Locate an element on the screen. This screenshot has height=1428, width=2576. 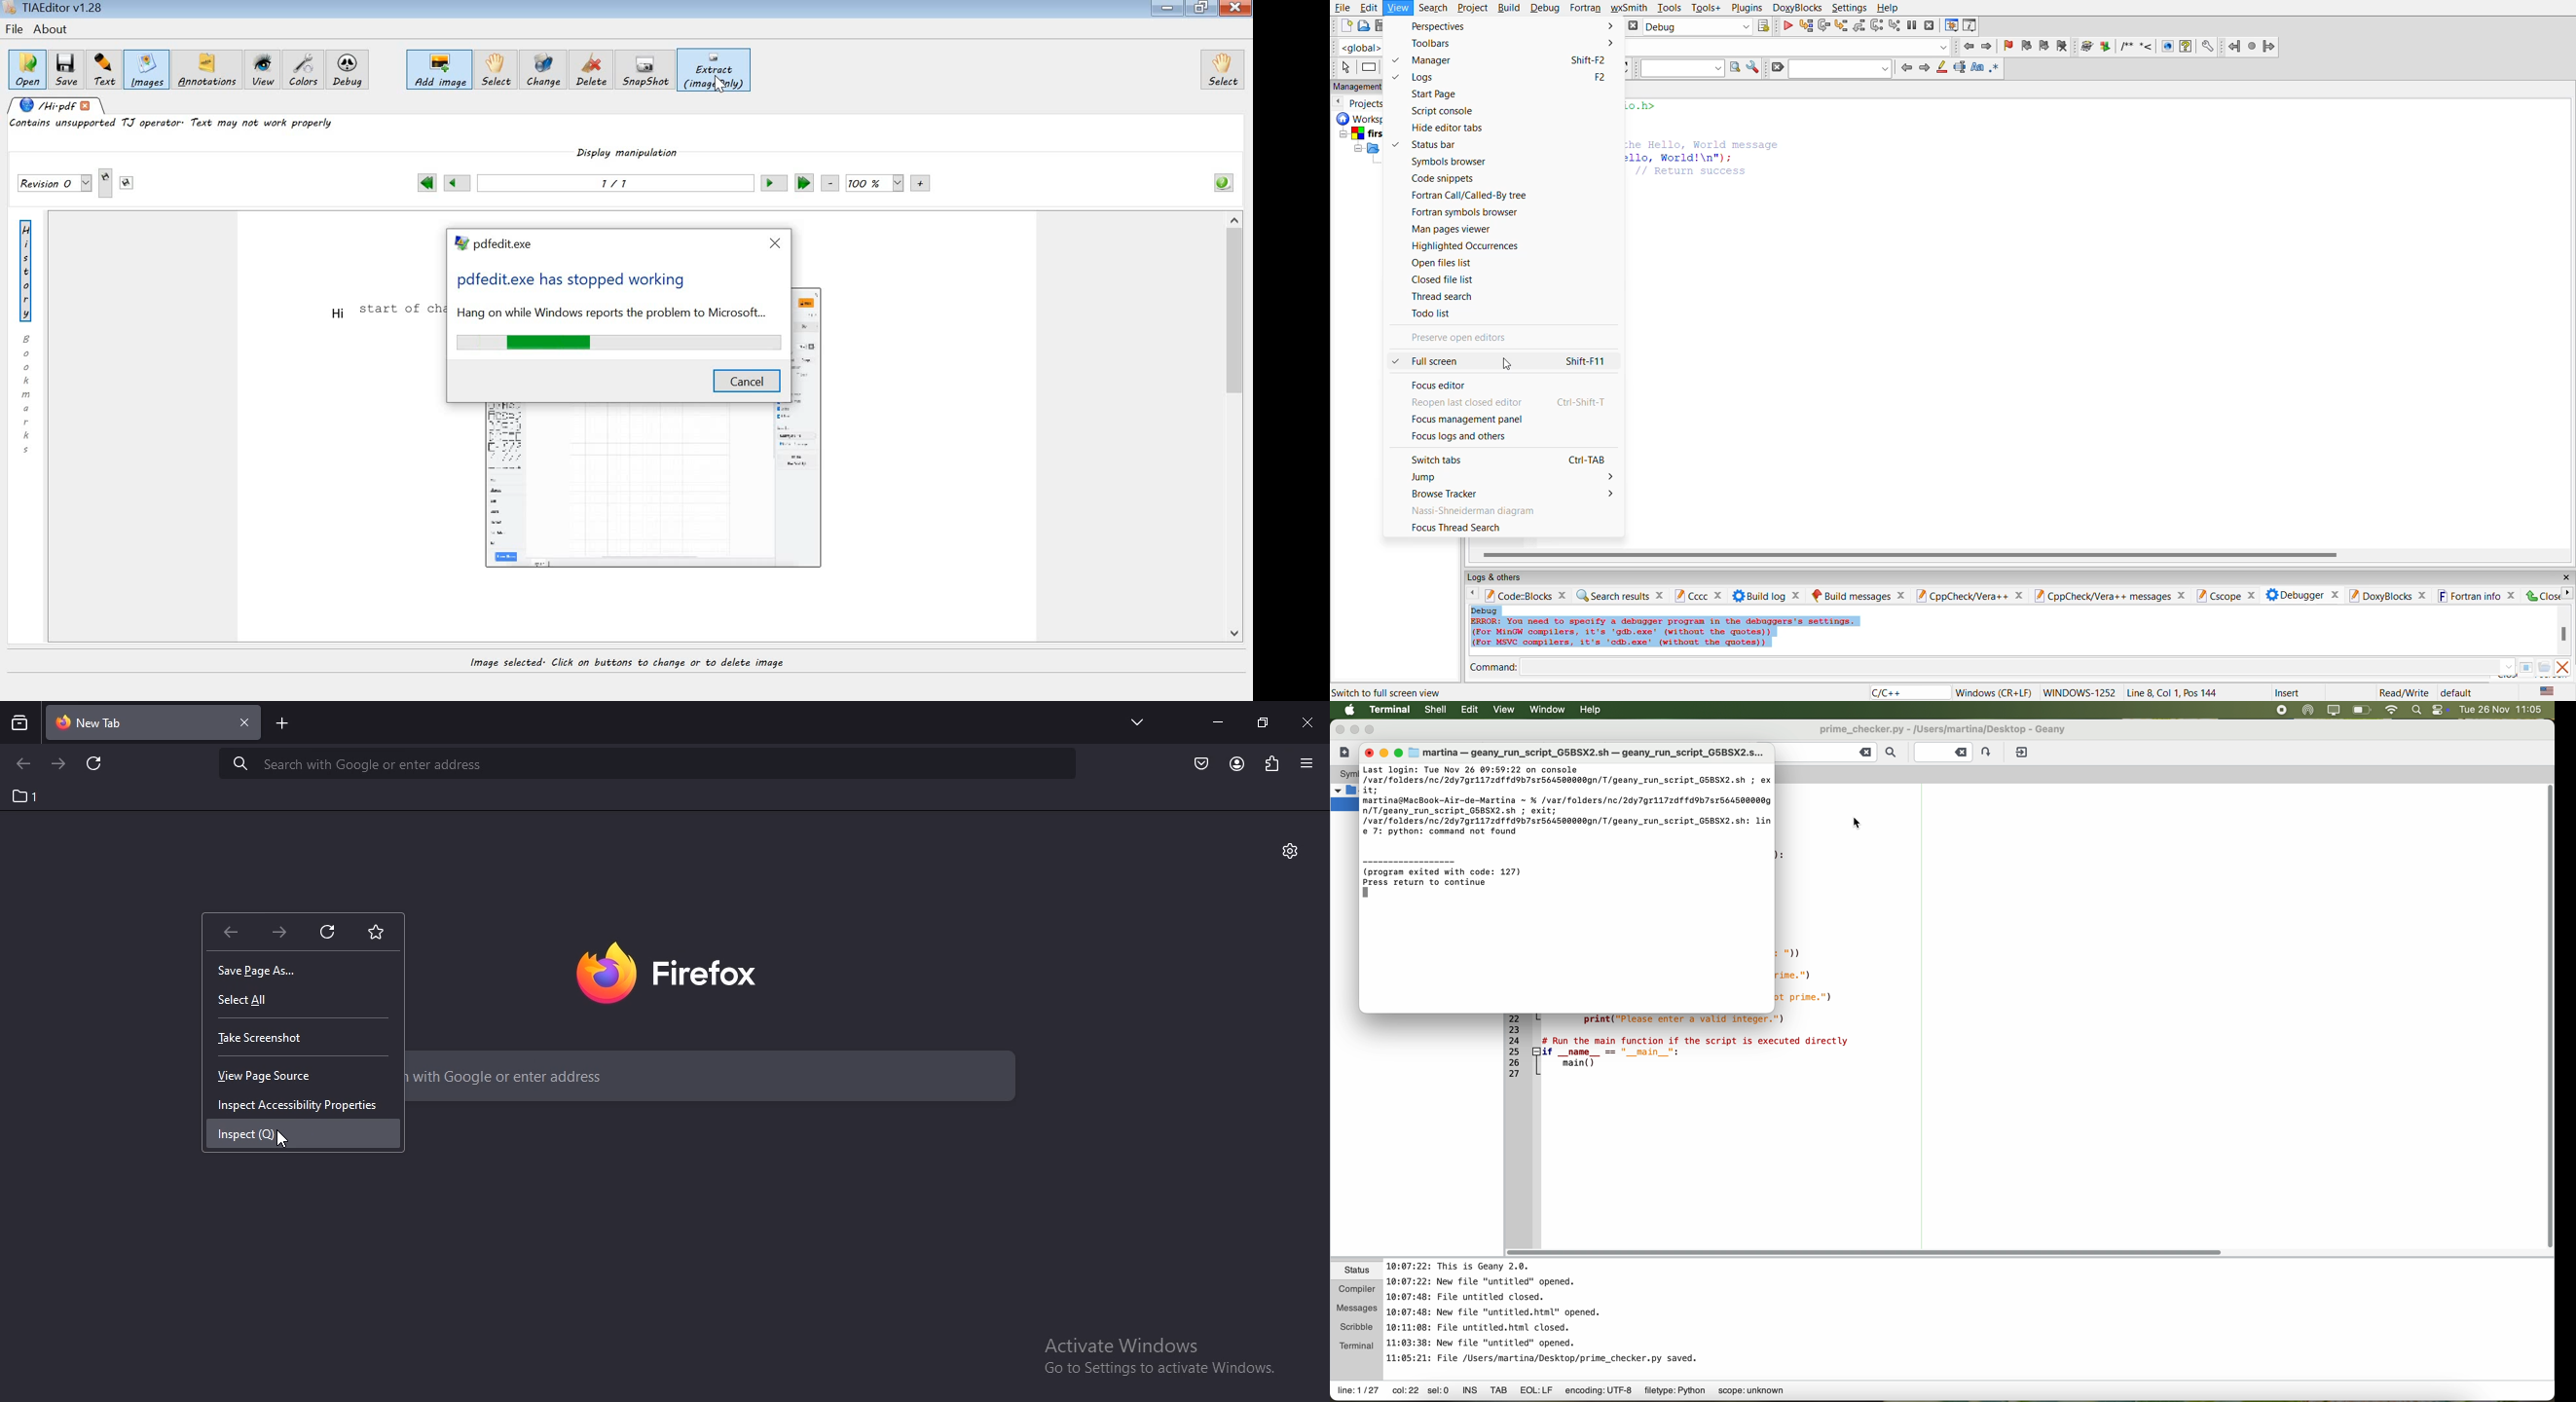
show options window is located at coordinates (1754, 69).